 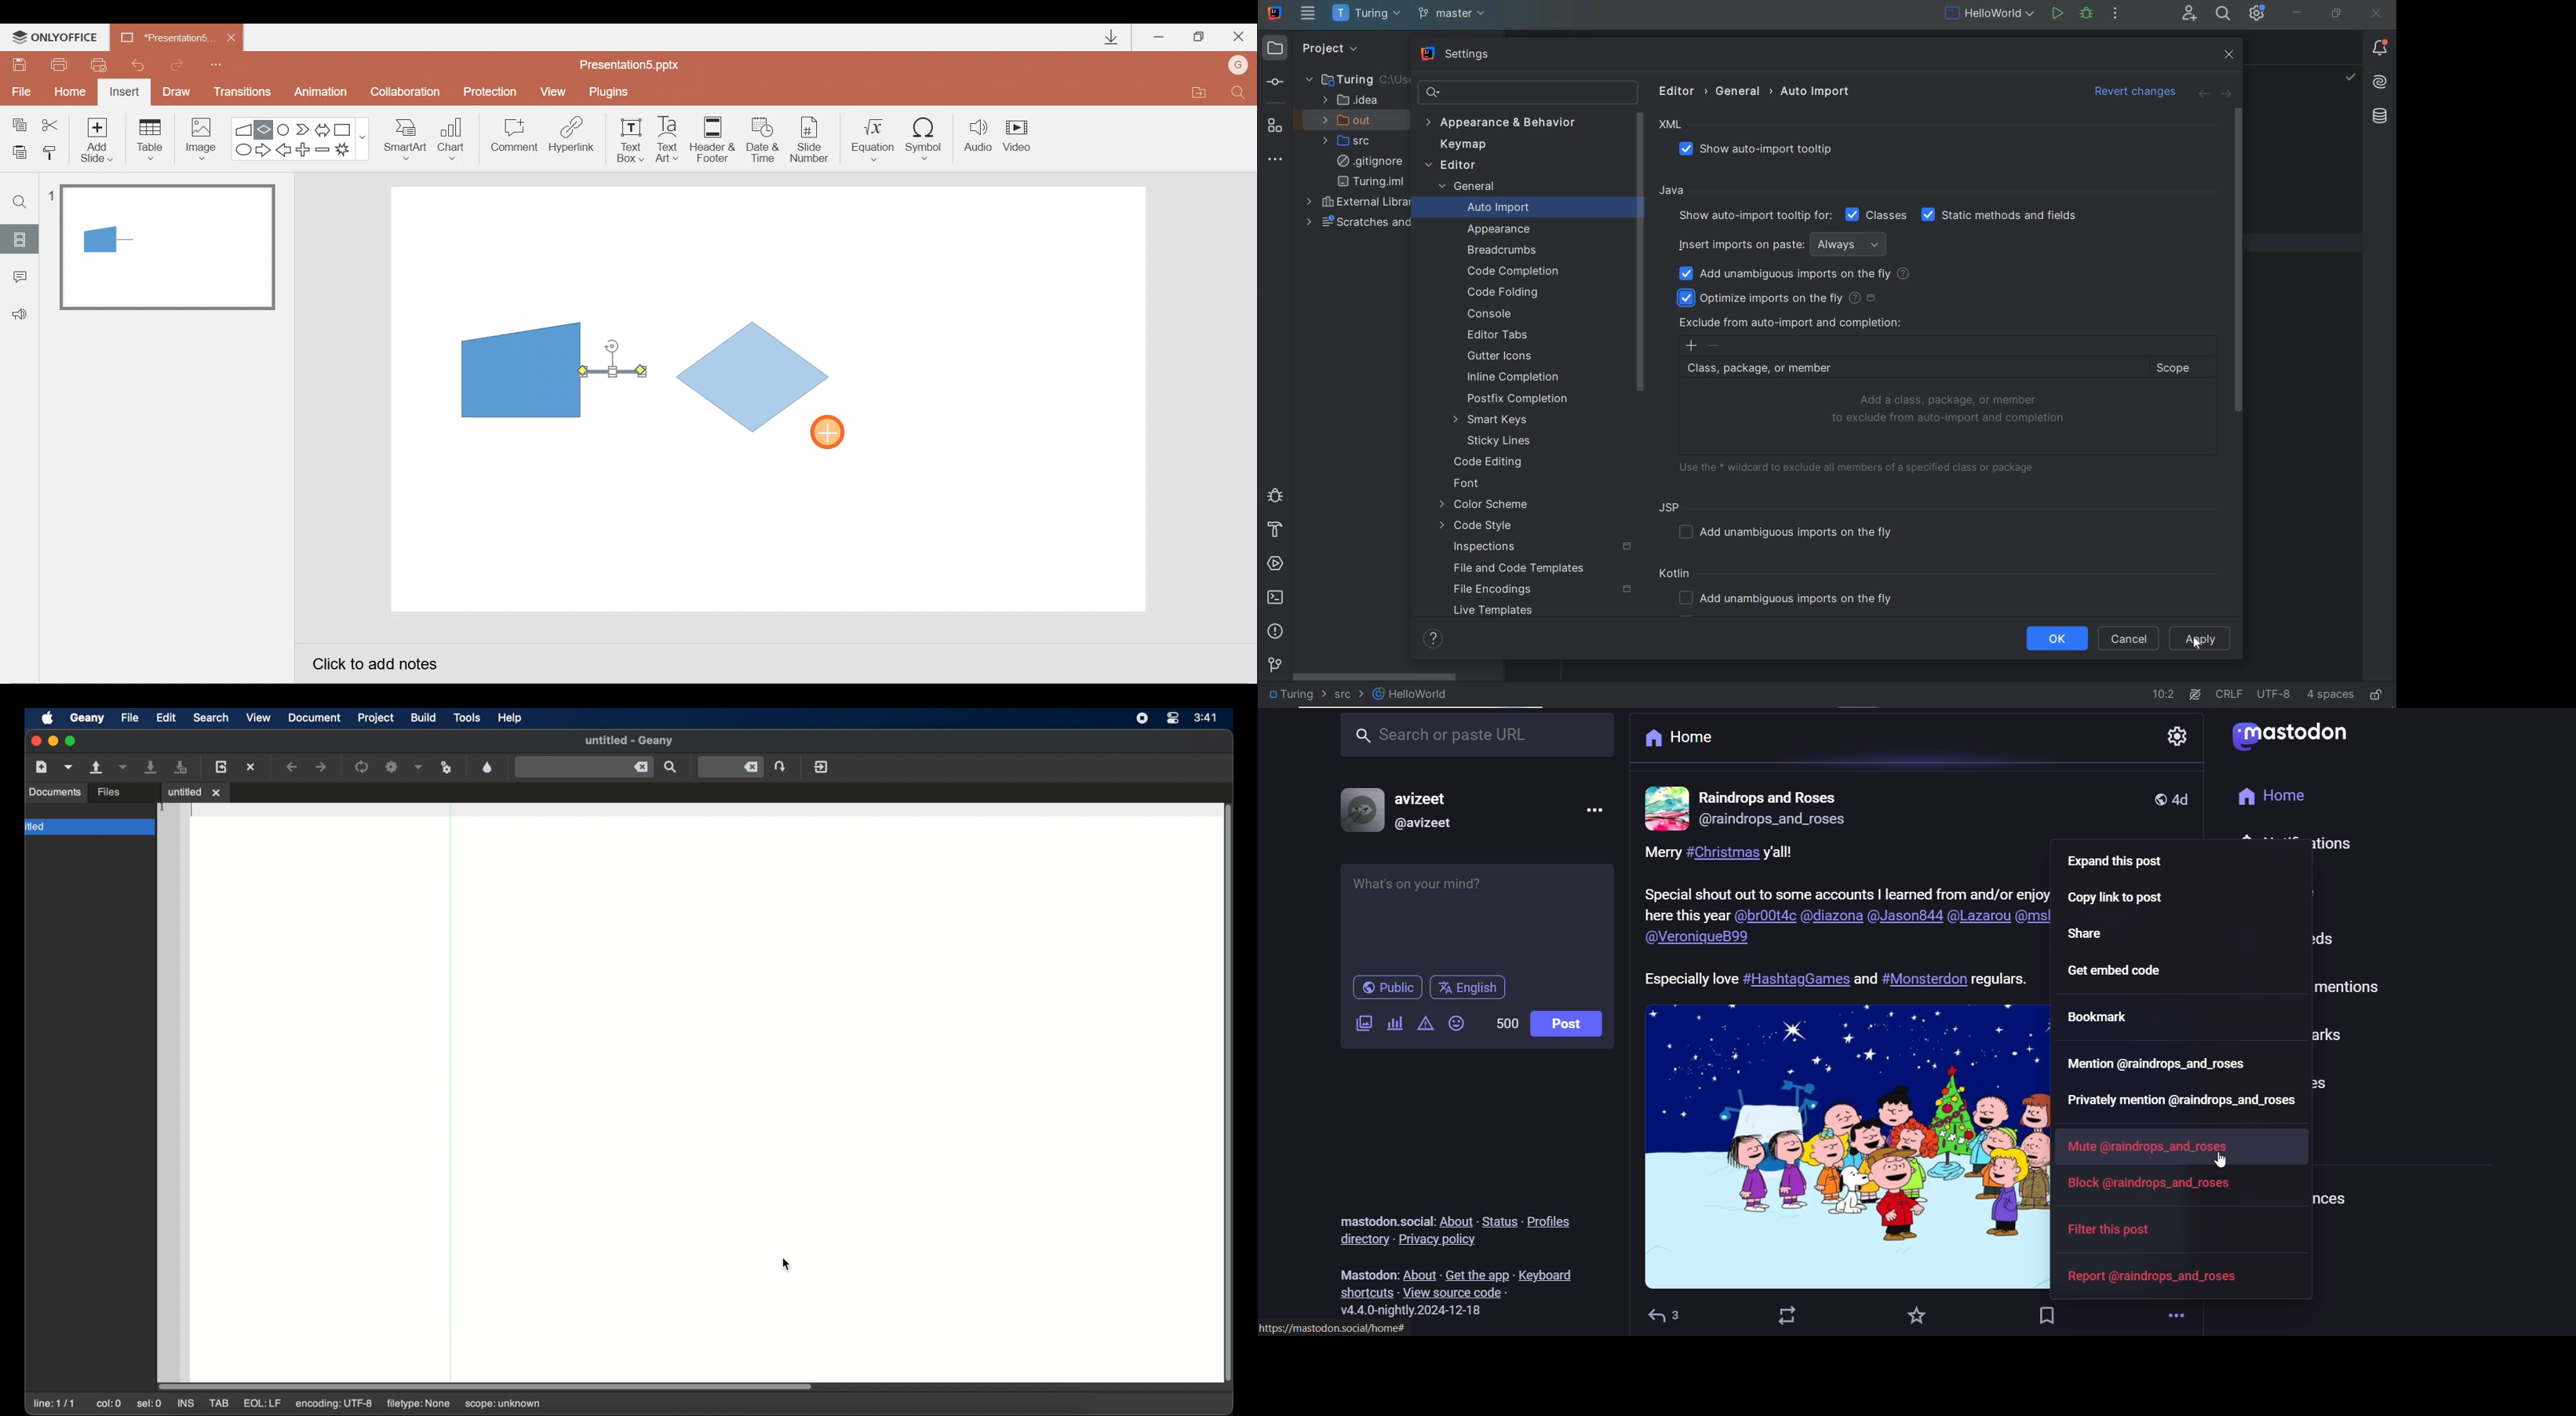 What do you see at coordinates (1816, 91) in the screenshot?
I see `auto import` at bounding box center [1816, 91].